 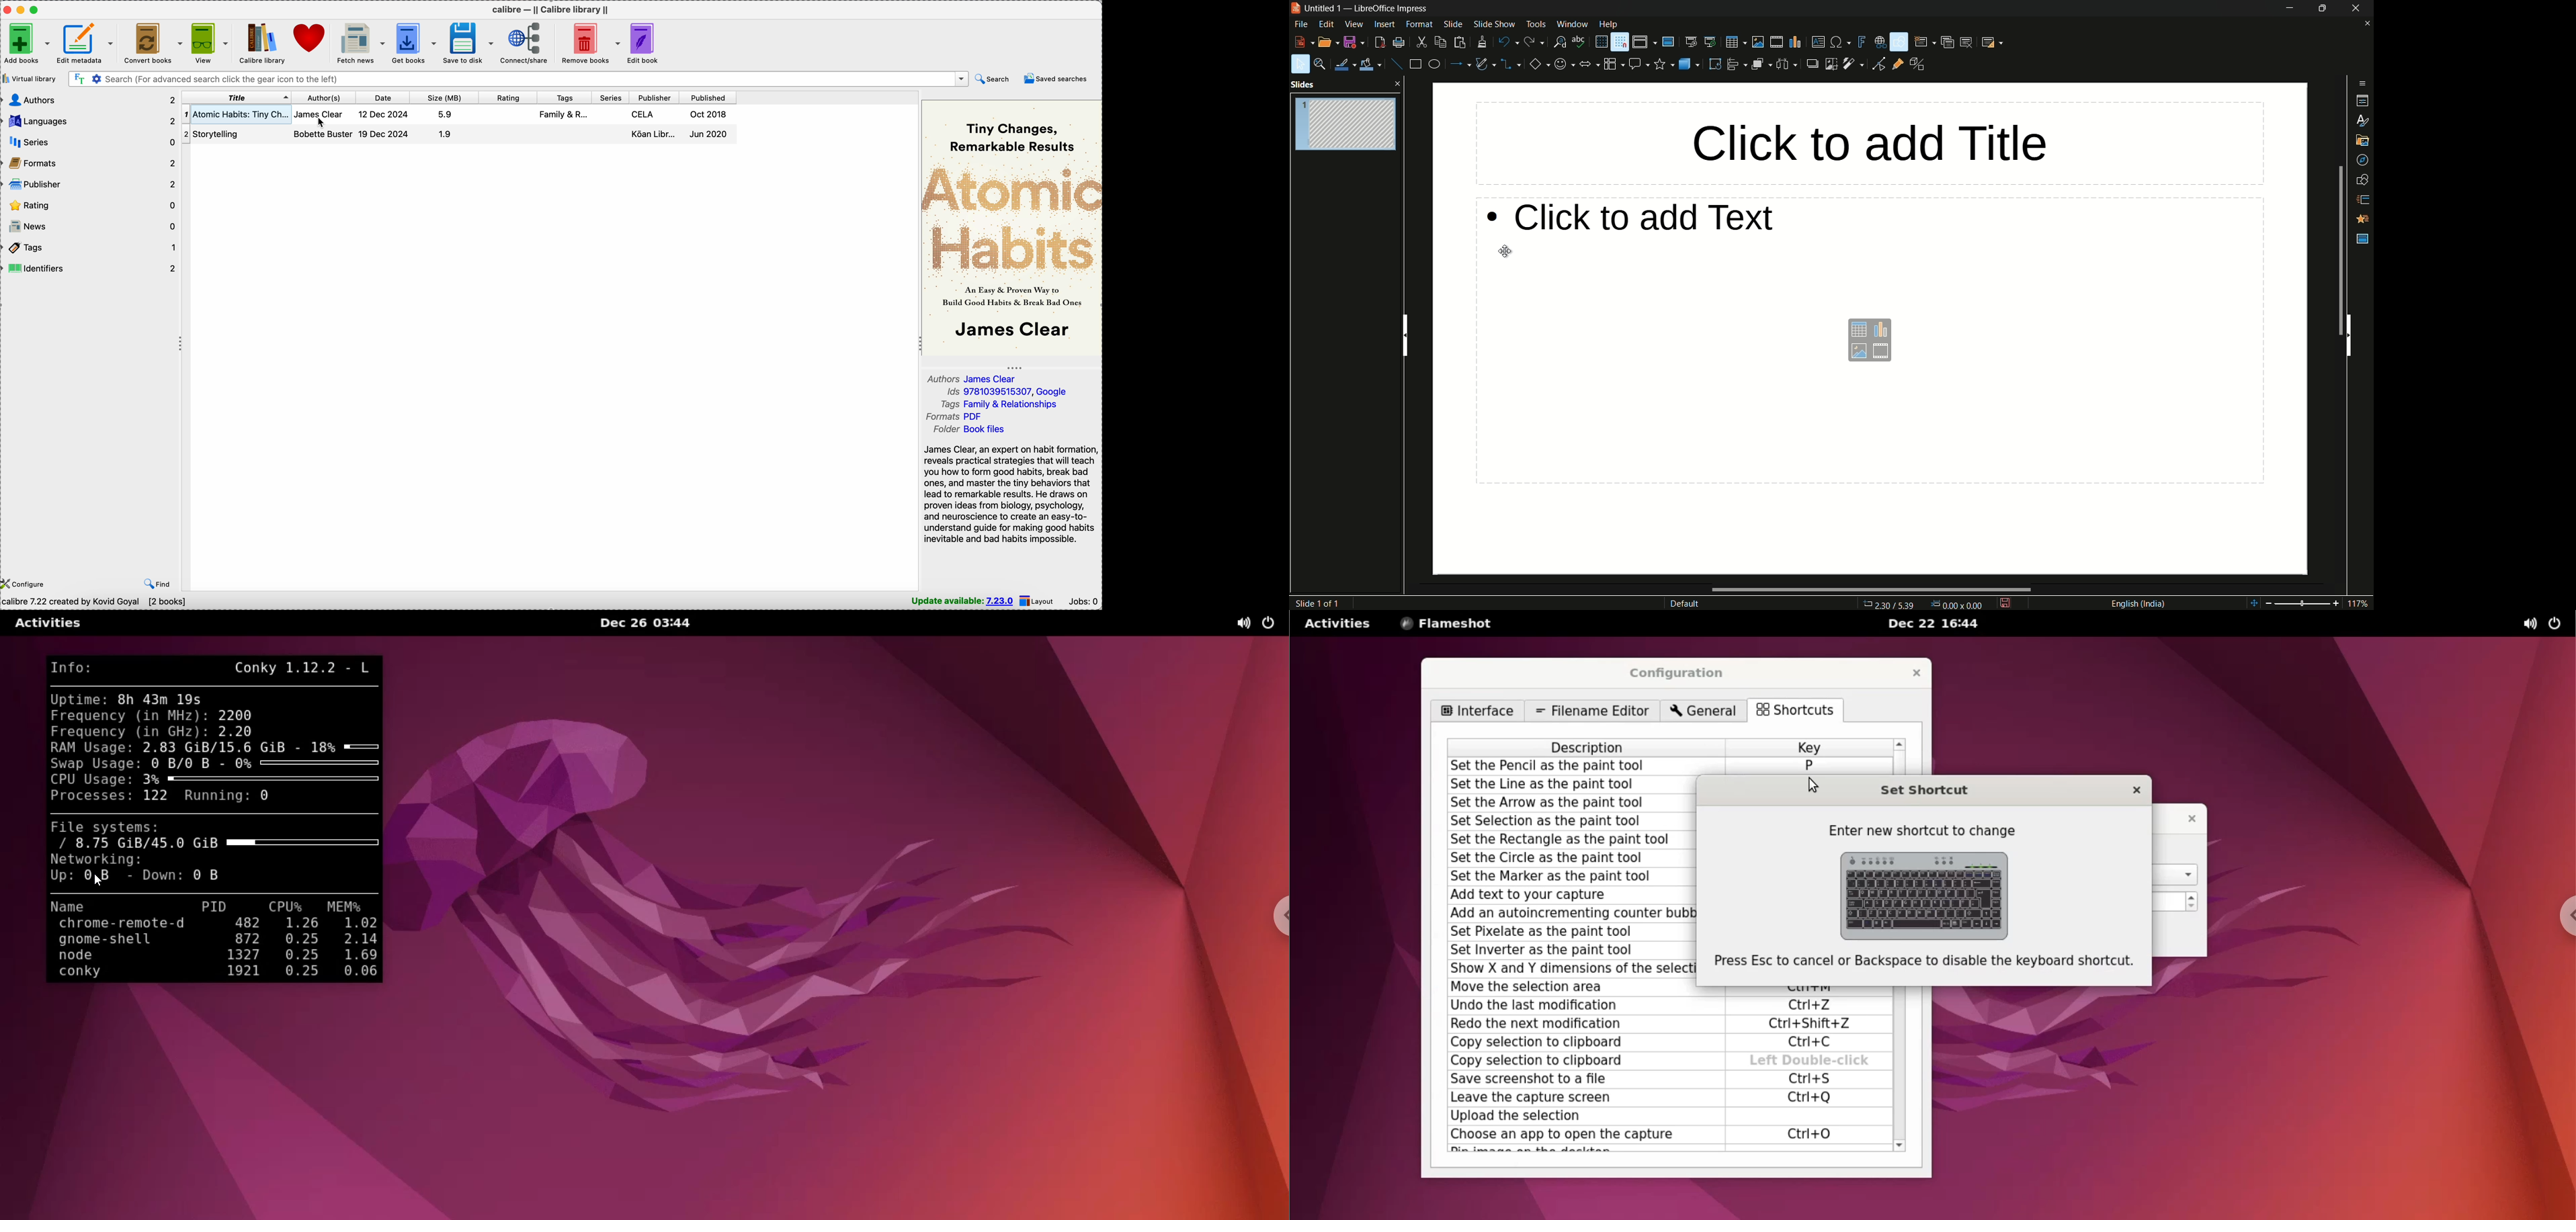 I want to click on master slides, so click(x=2363, y=239).